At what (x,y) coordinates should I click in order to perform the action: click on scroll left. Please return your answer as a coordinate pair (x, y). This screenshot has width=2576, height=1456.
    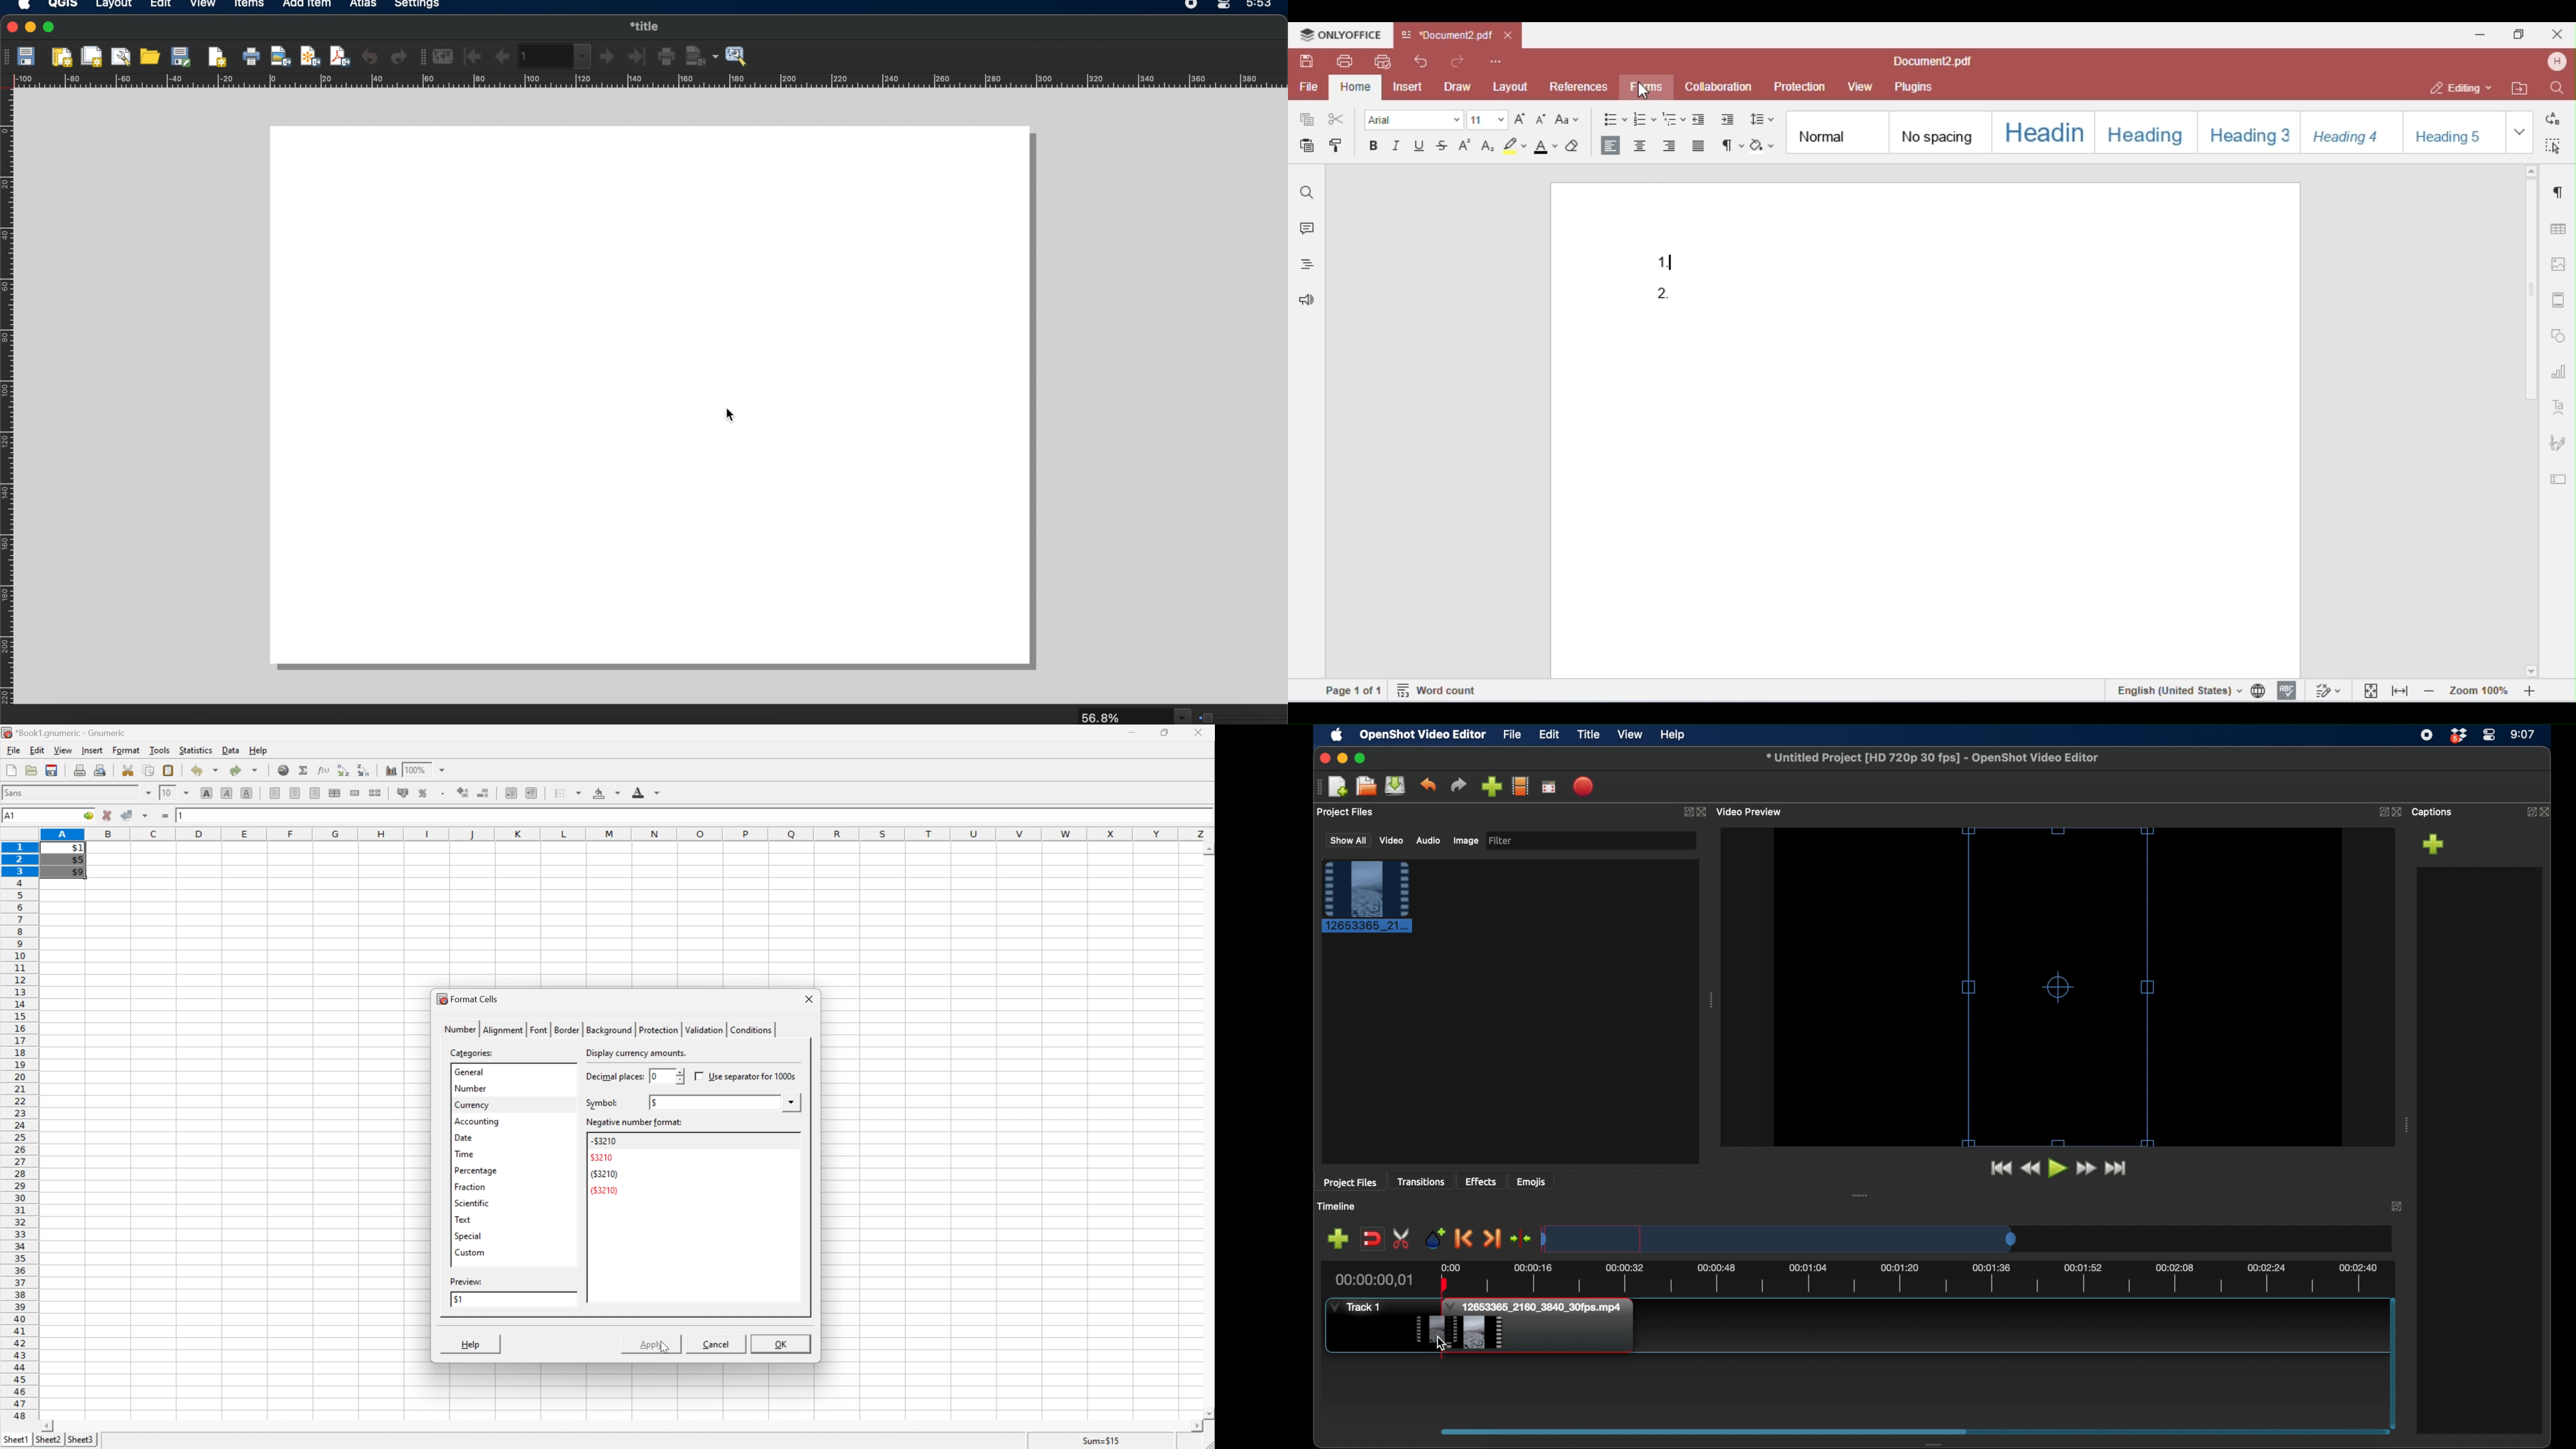
    Looking at the image, I should click on (47, 1427).